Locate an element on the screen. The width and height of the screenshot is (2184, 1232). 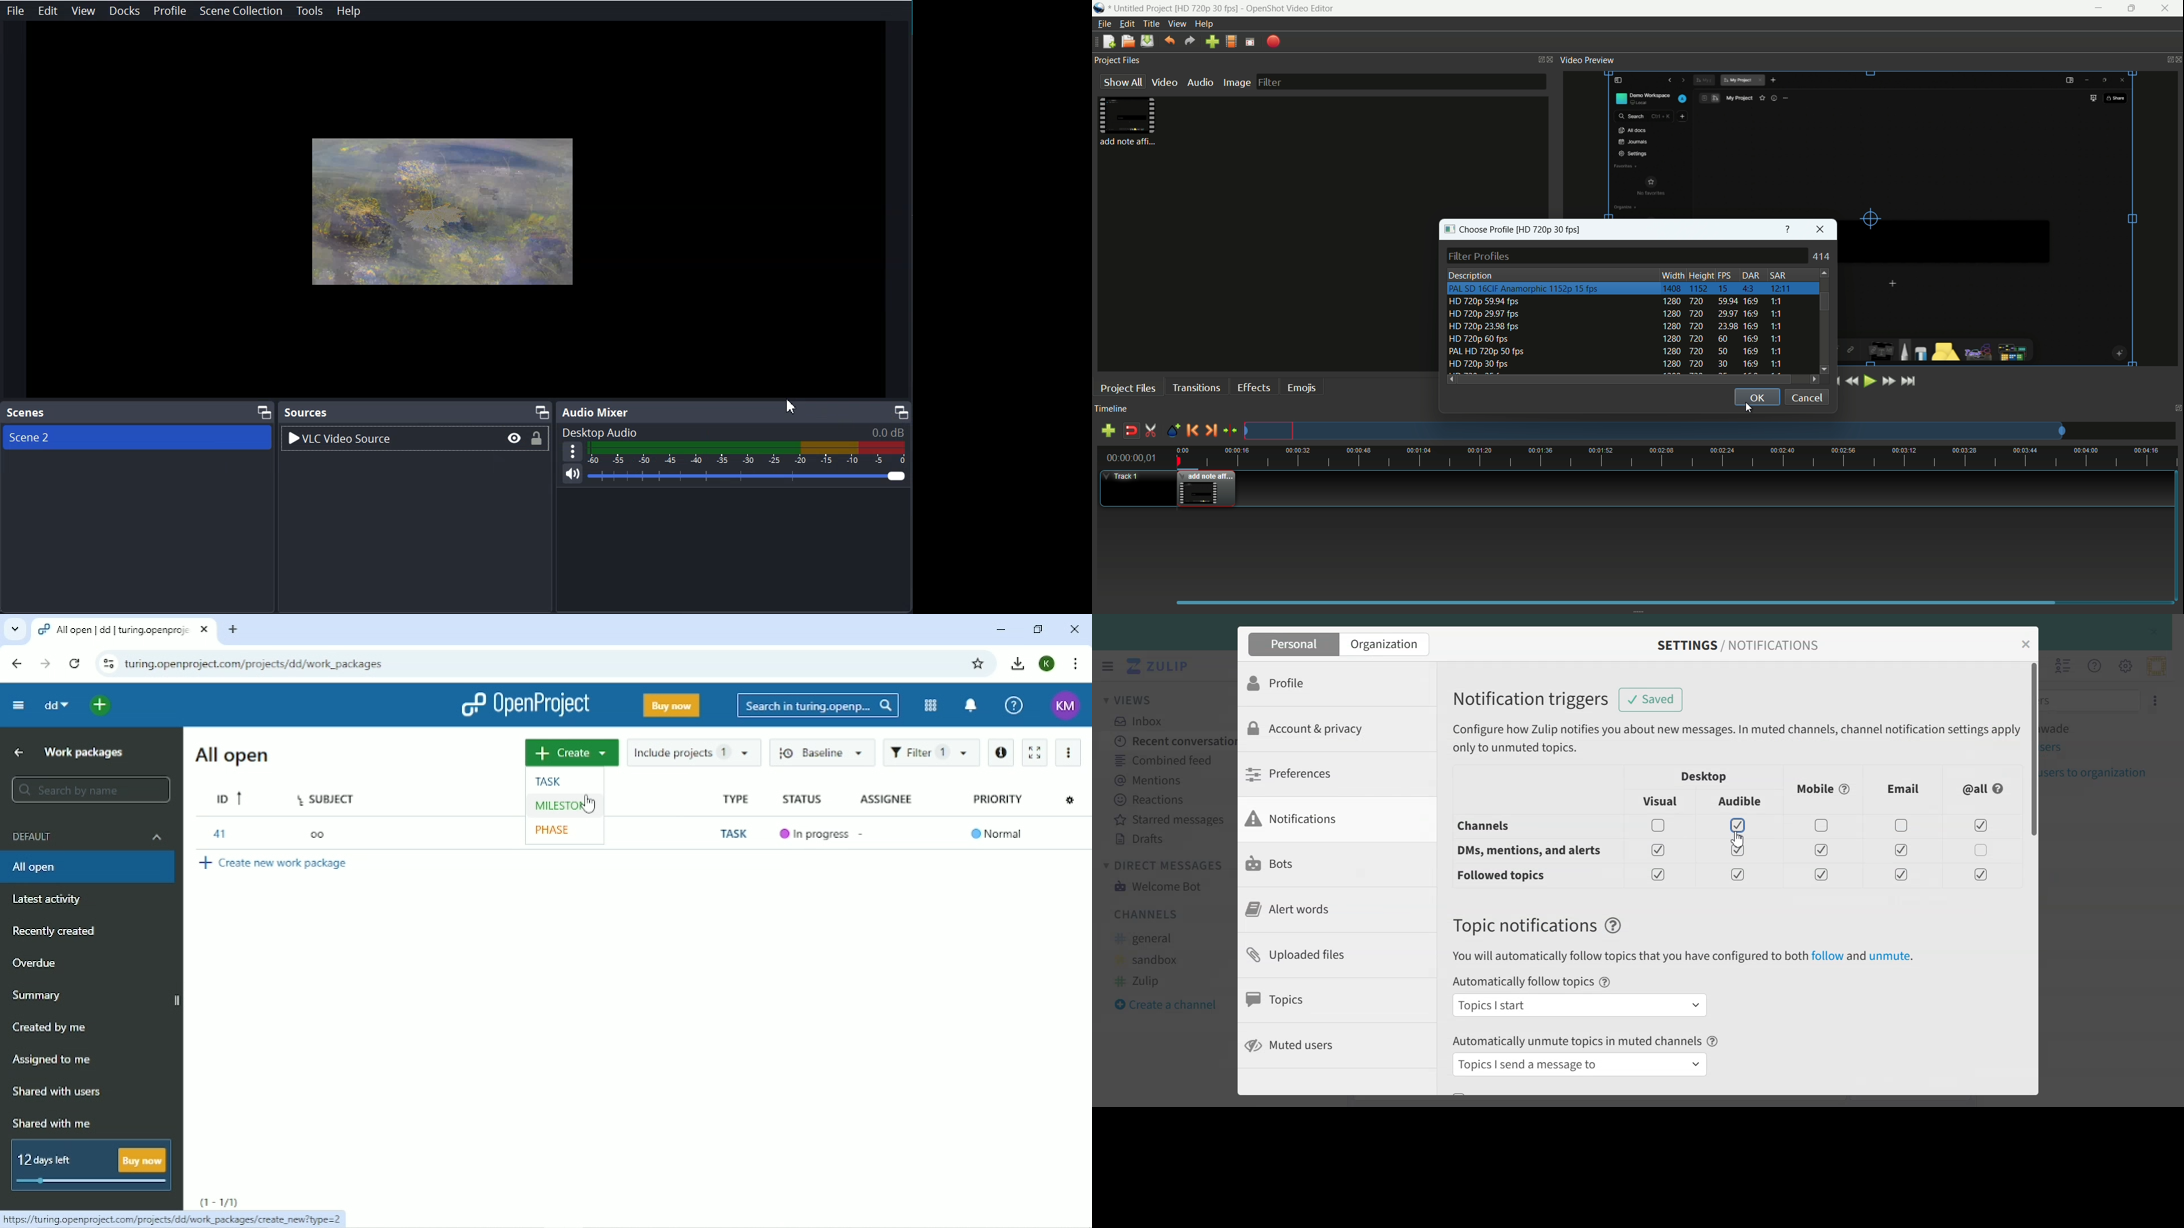
File Preview window is located at coordinates (444, 208).